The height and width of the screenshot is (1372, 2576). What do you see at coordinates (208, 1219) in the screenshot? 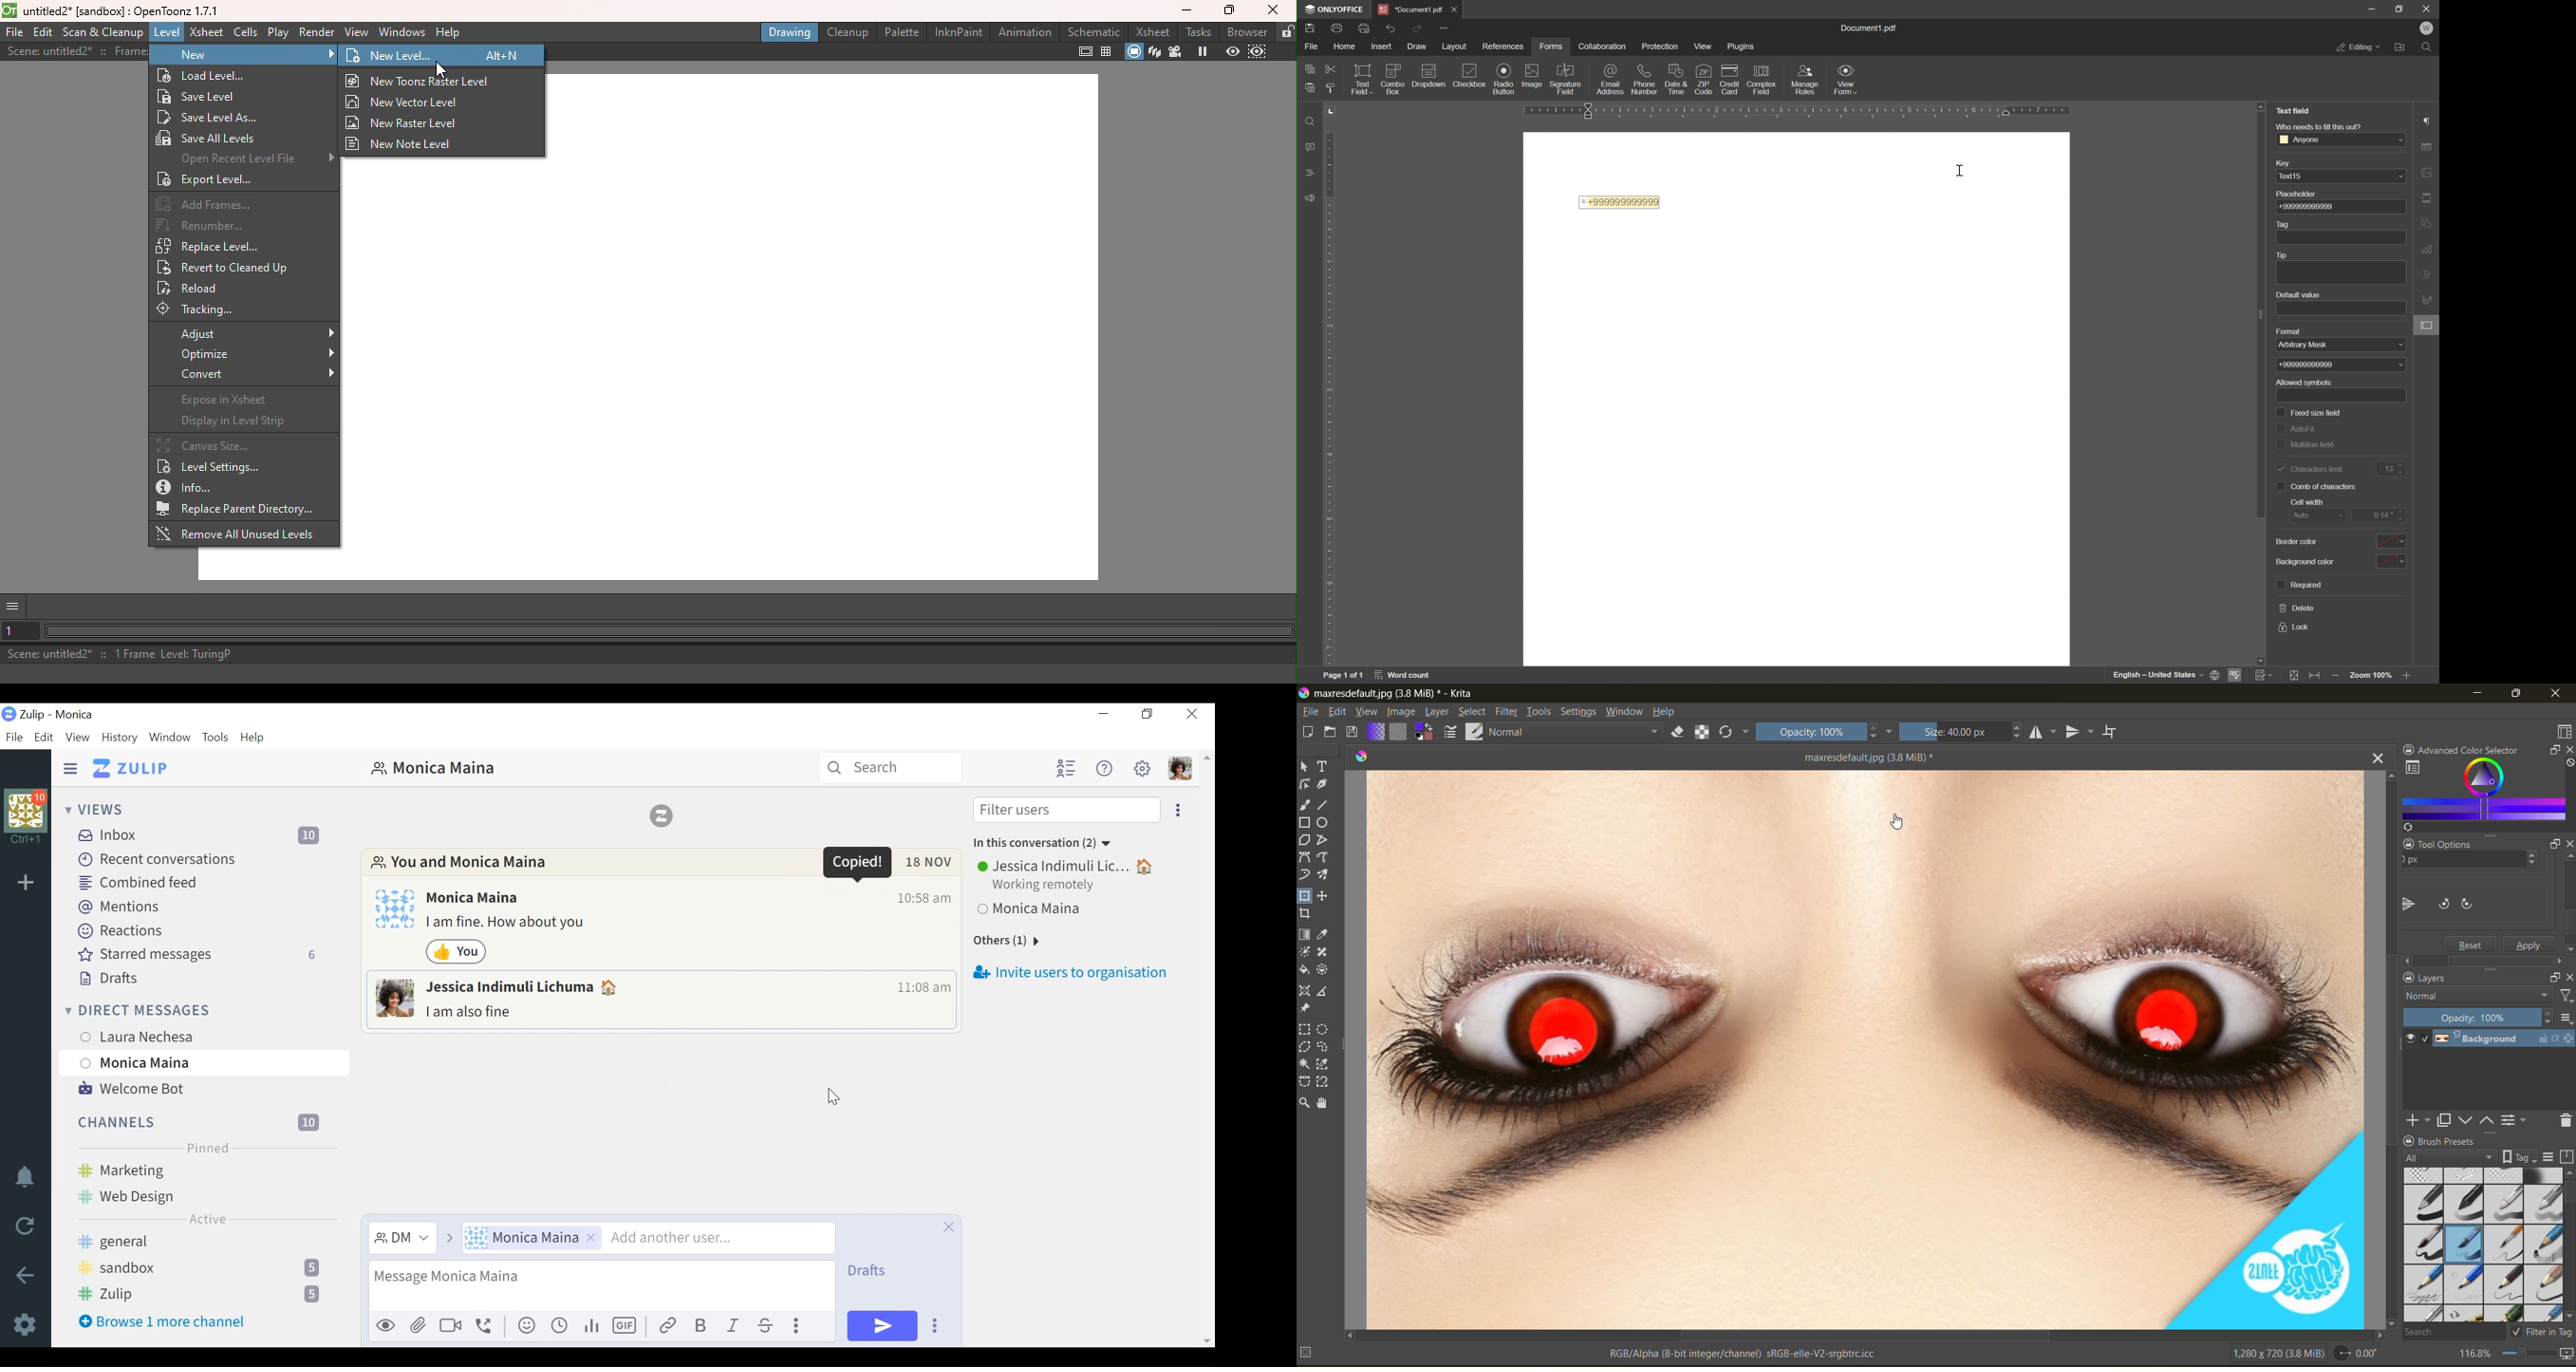
I see `Active` at bounding box center [208, 1219].